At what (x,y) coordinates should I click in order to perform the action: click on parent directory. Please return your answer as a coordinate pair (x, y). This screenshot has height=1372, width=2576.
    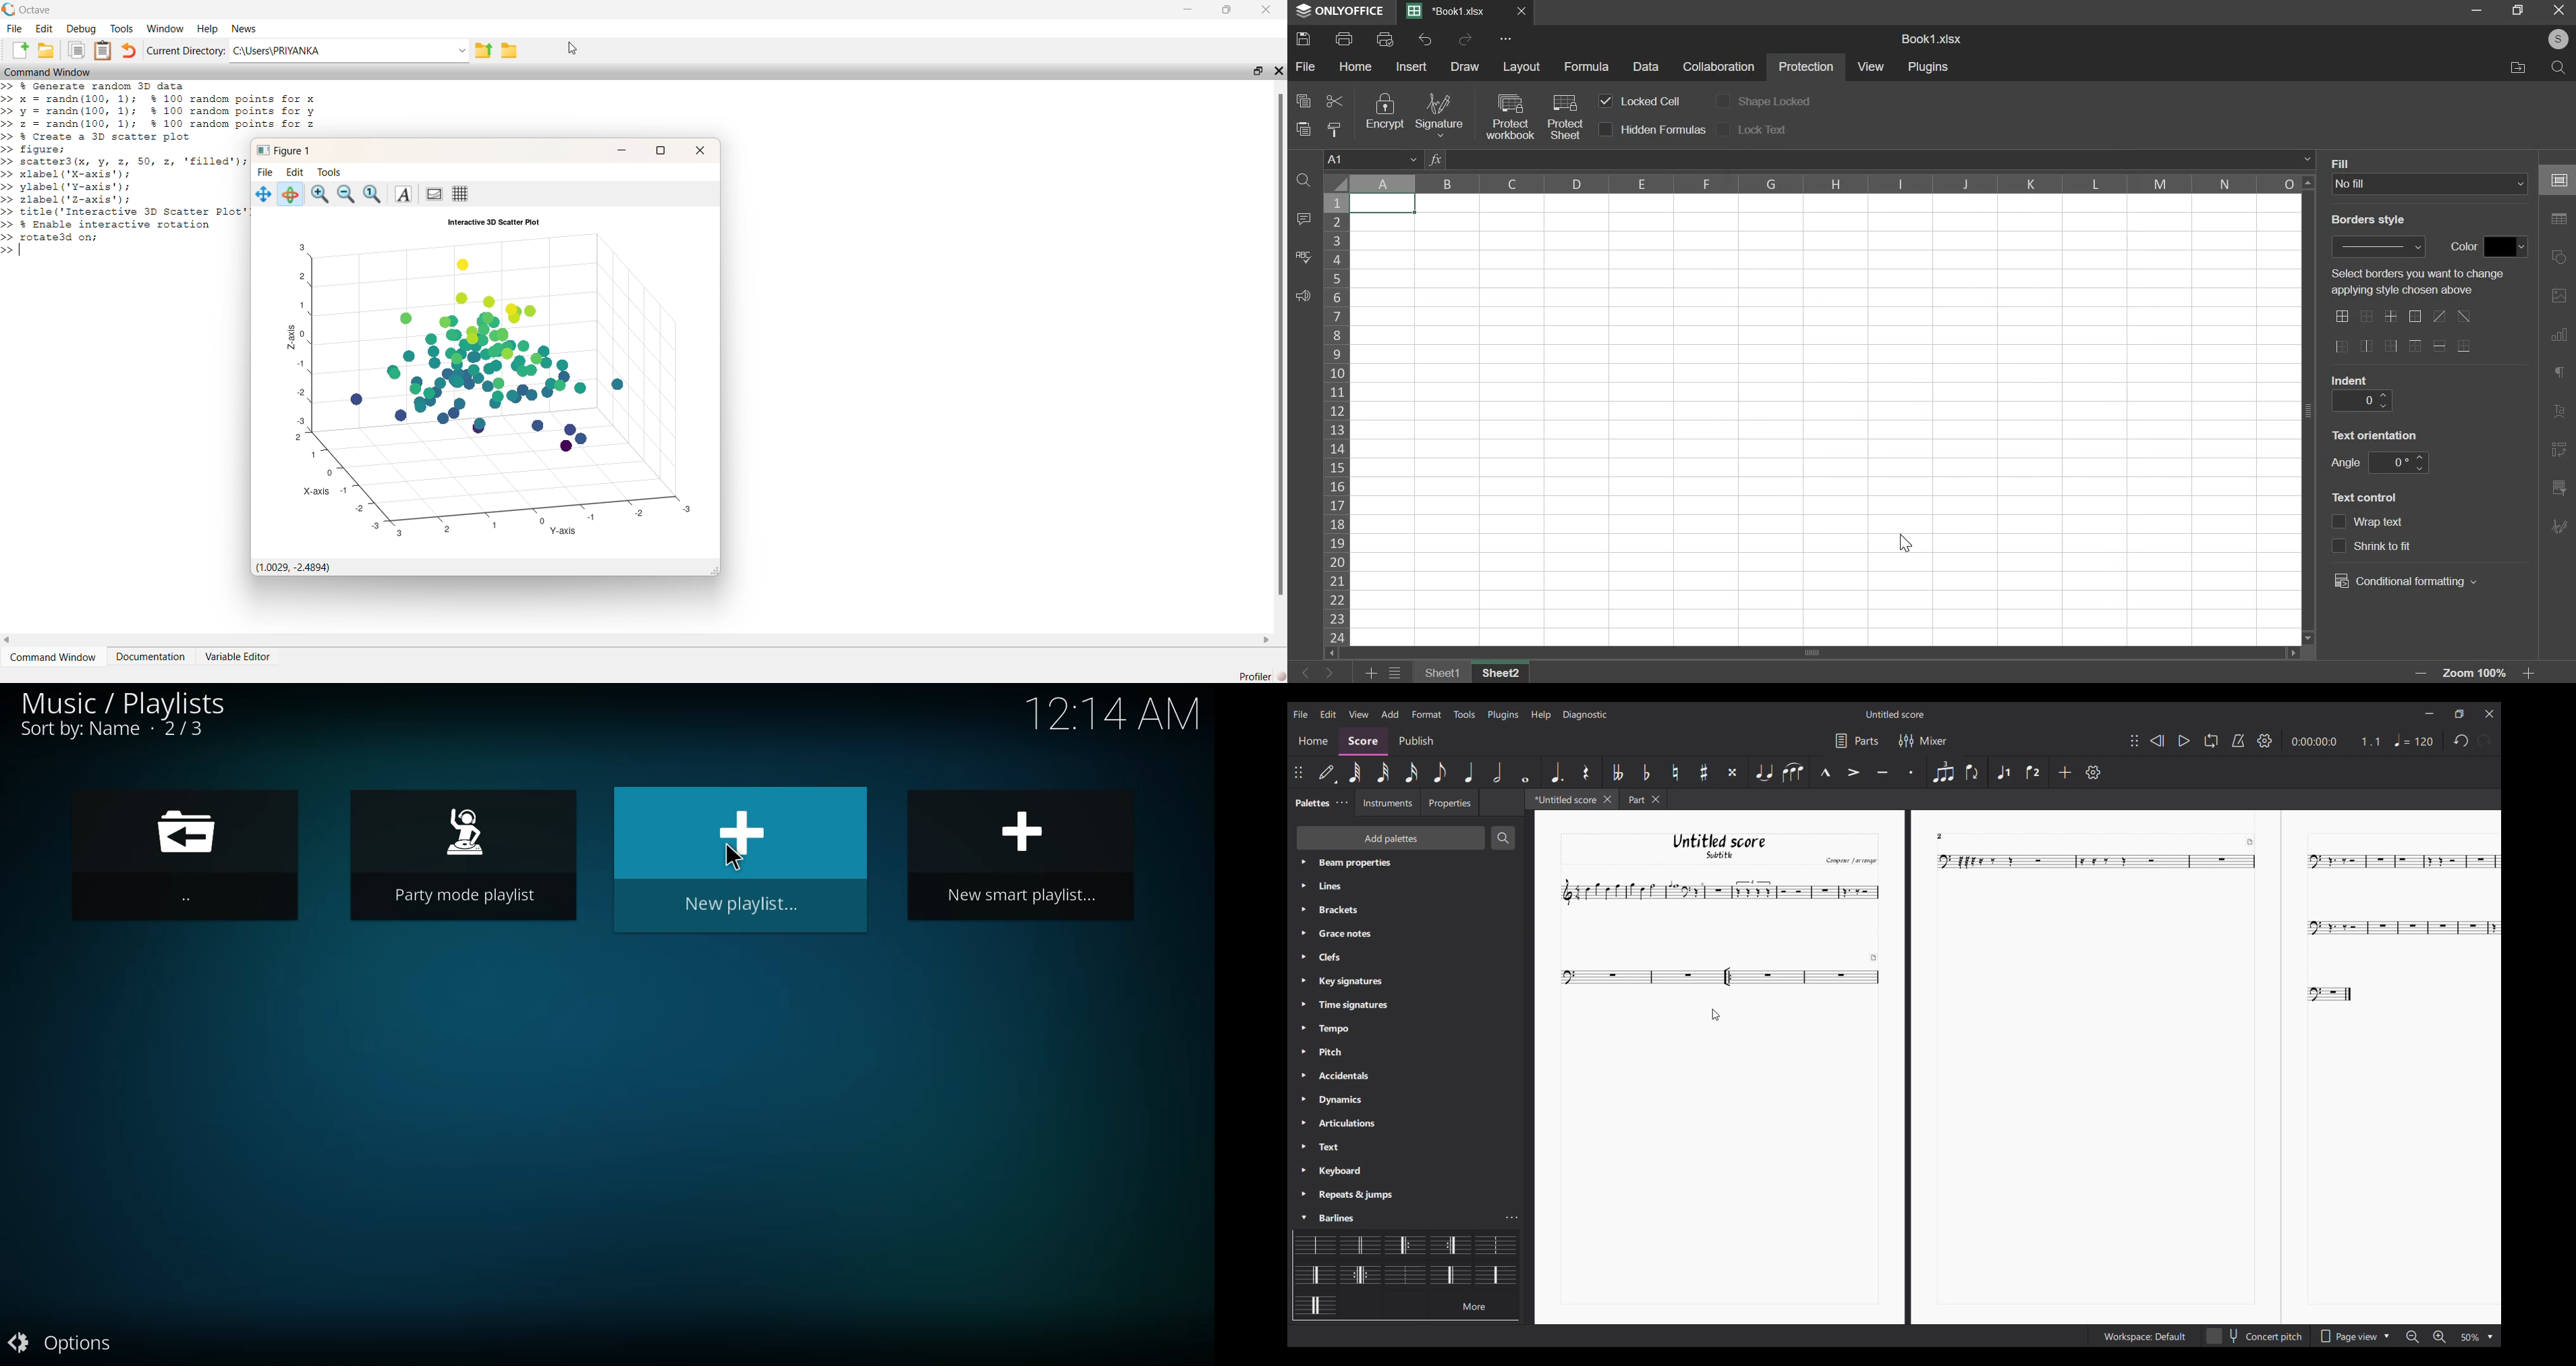
    Looking at the image, I should click on (484, 51).